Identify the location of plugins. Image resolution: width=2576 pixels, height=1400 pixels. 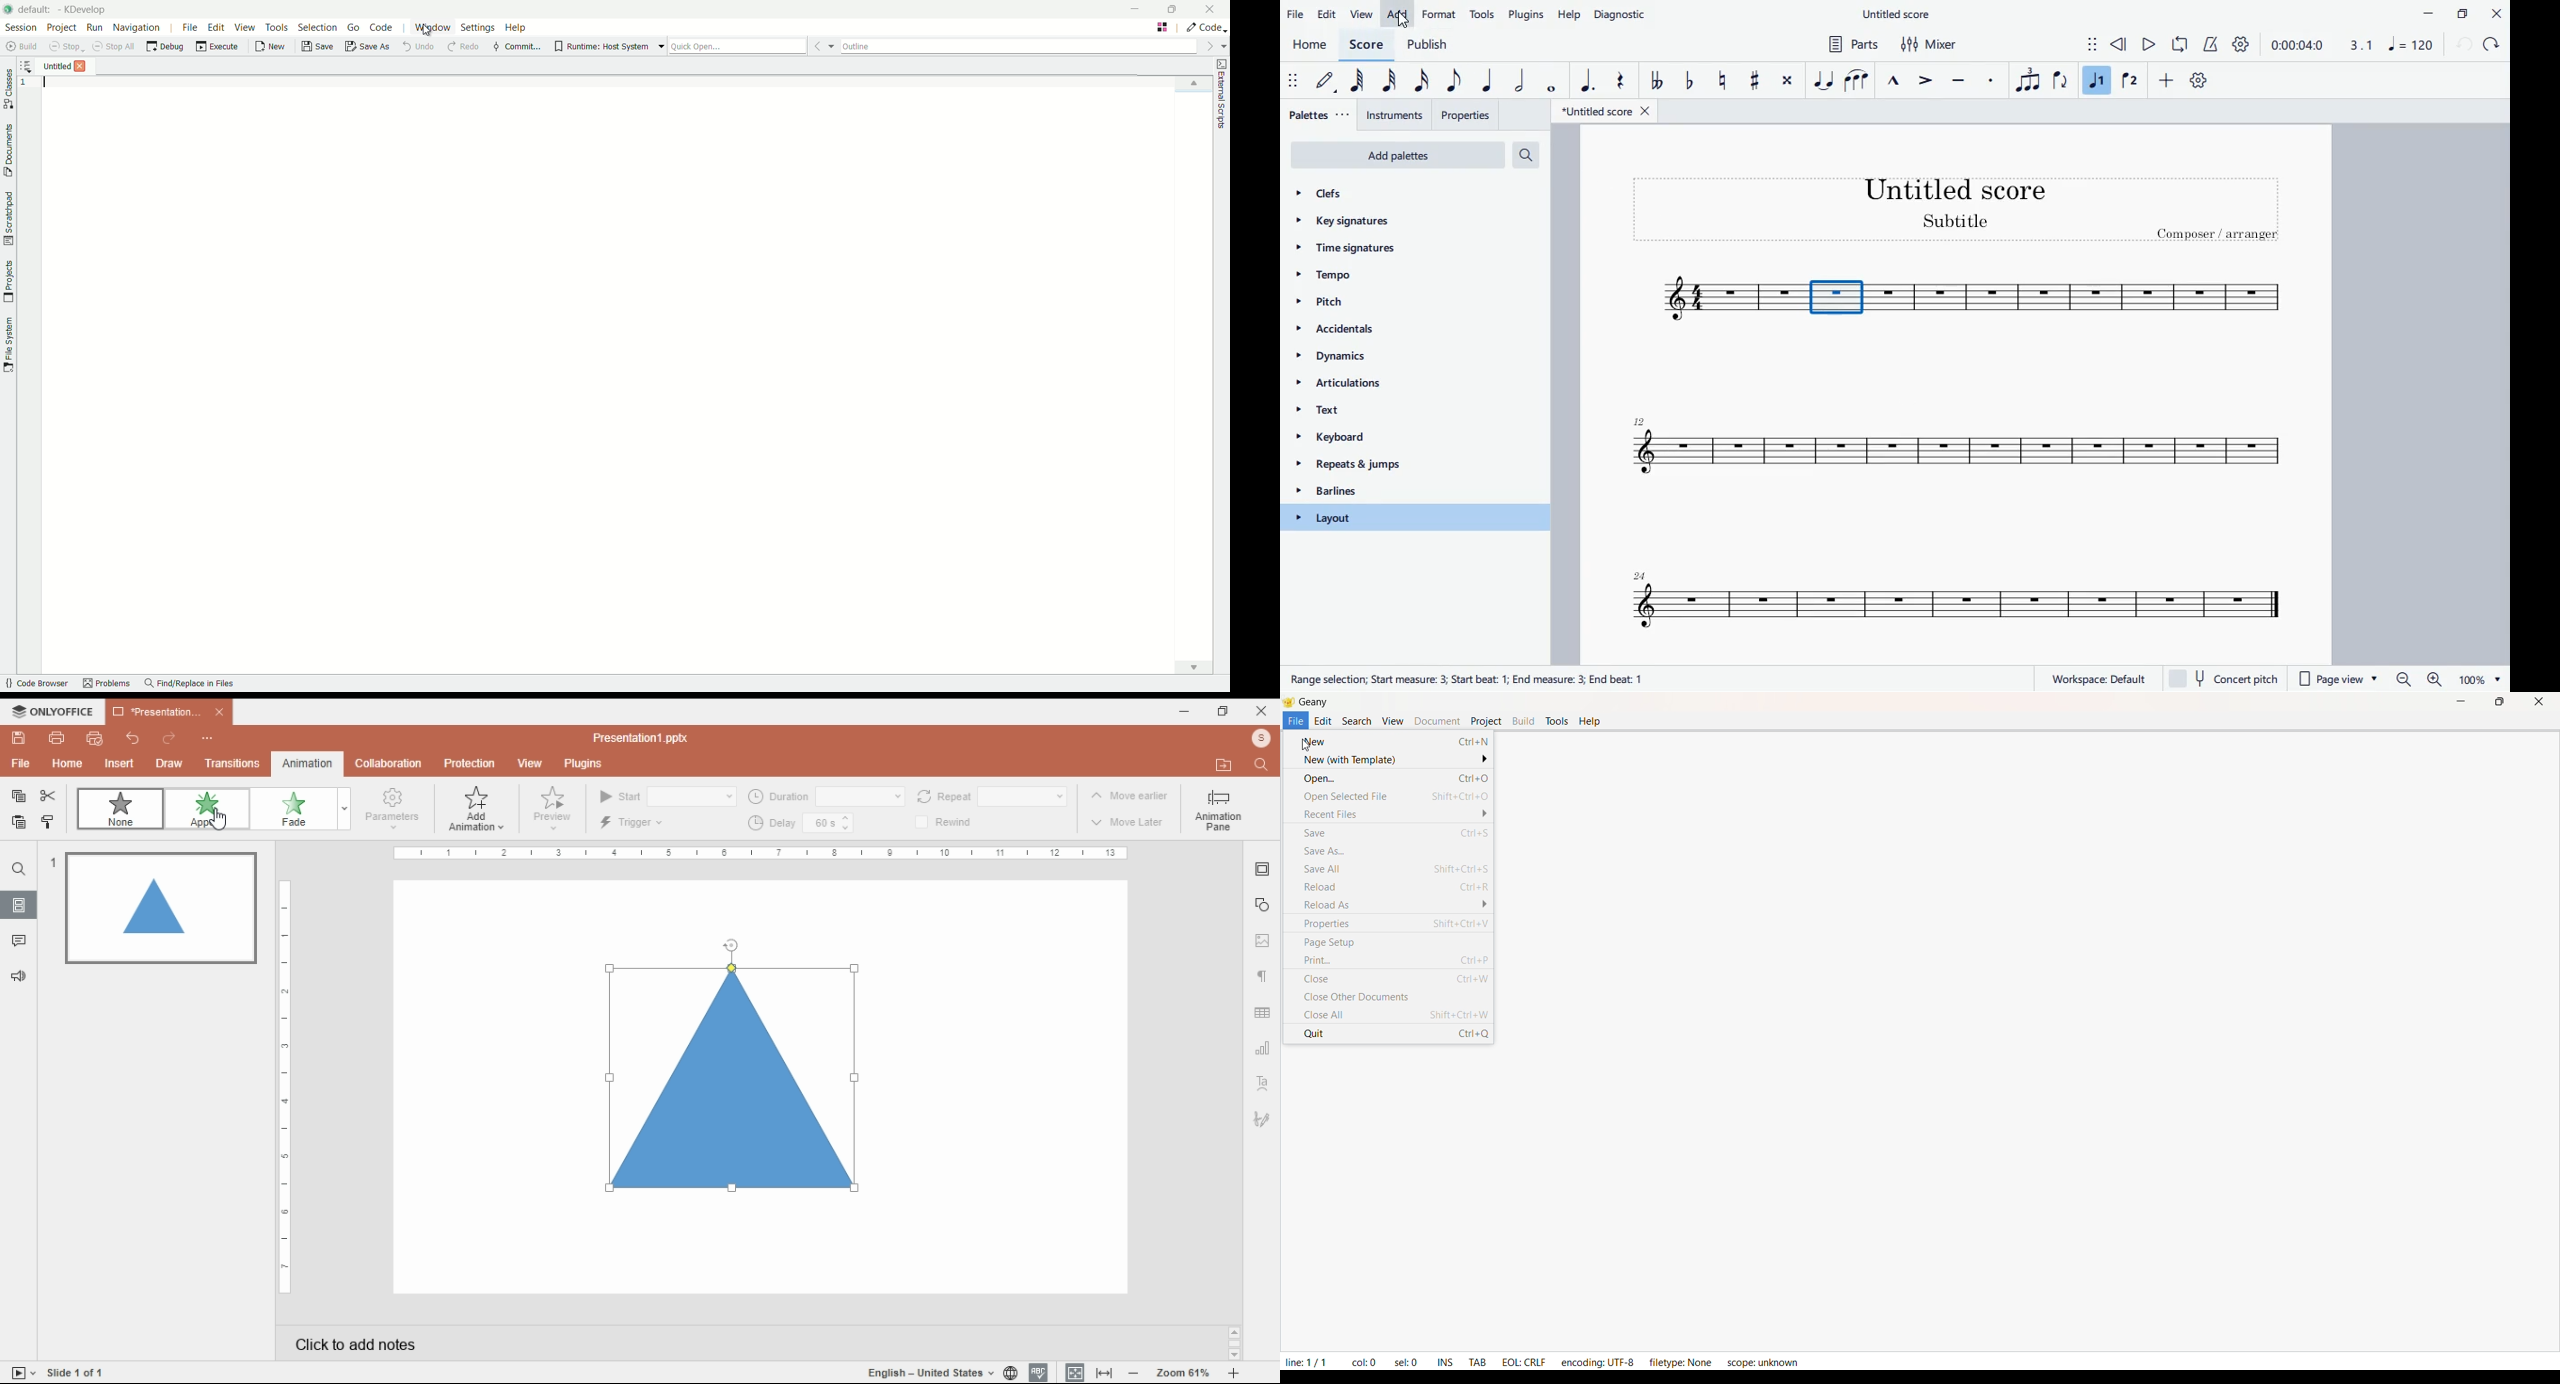
(1527, 14).